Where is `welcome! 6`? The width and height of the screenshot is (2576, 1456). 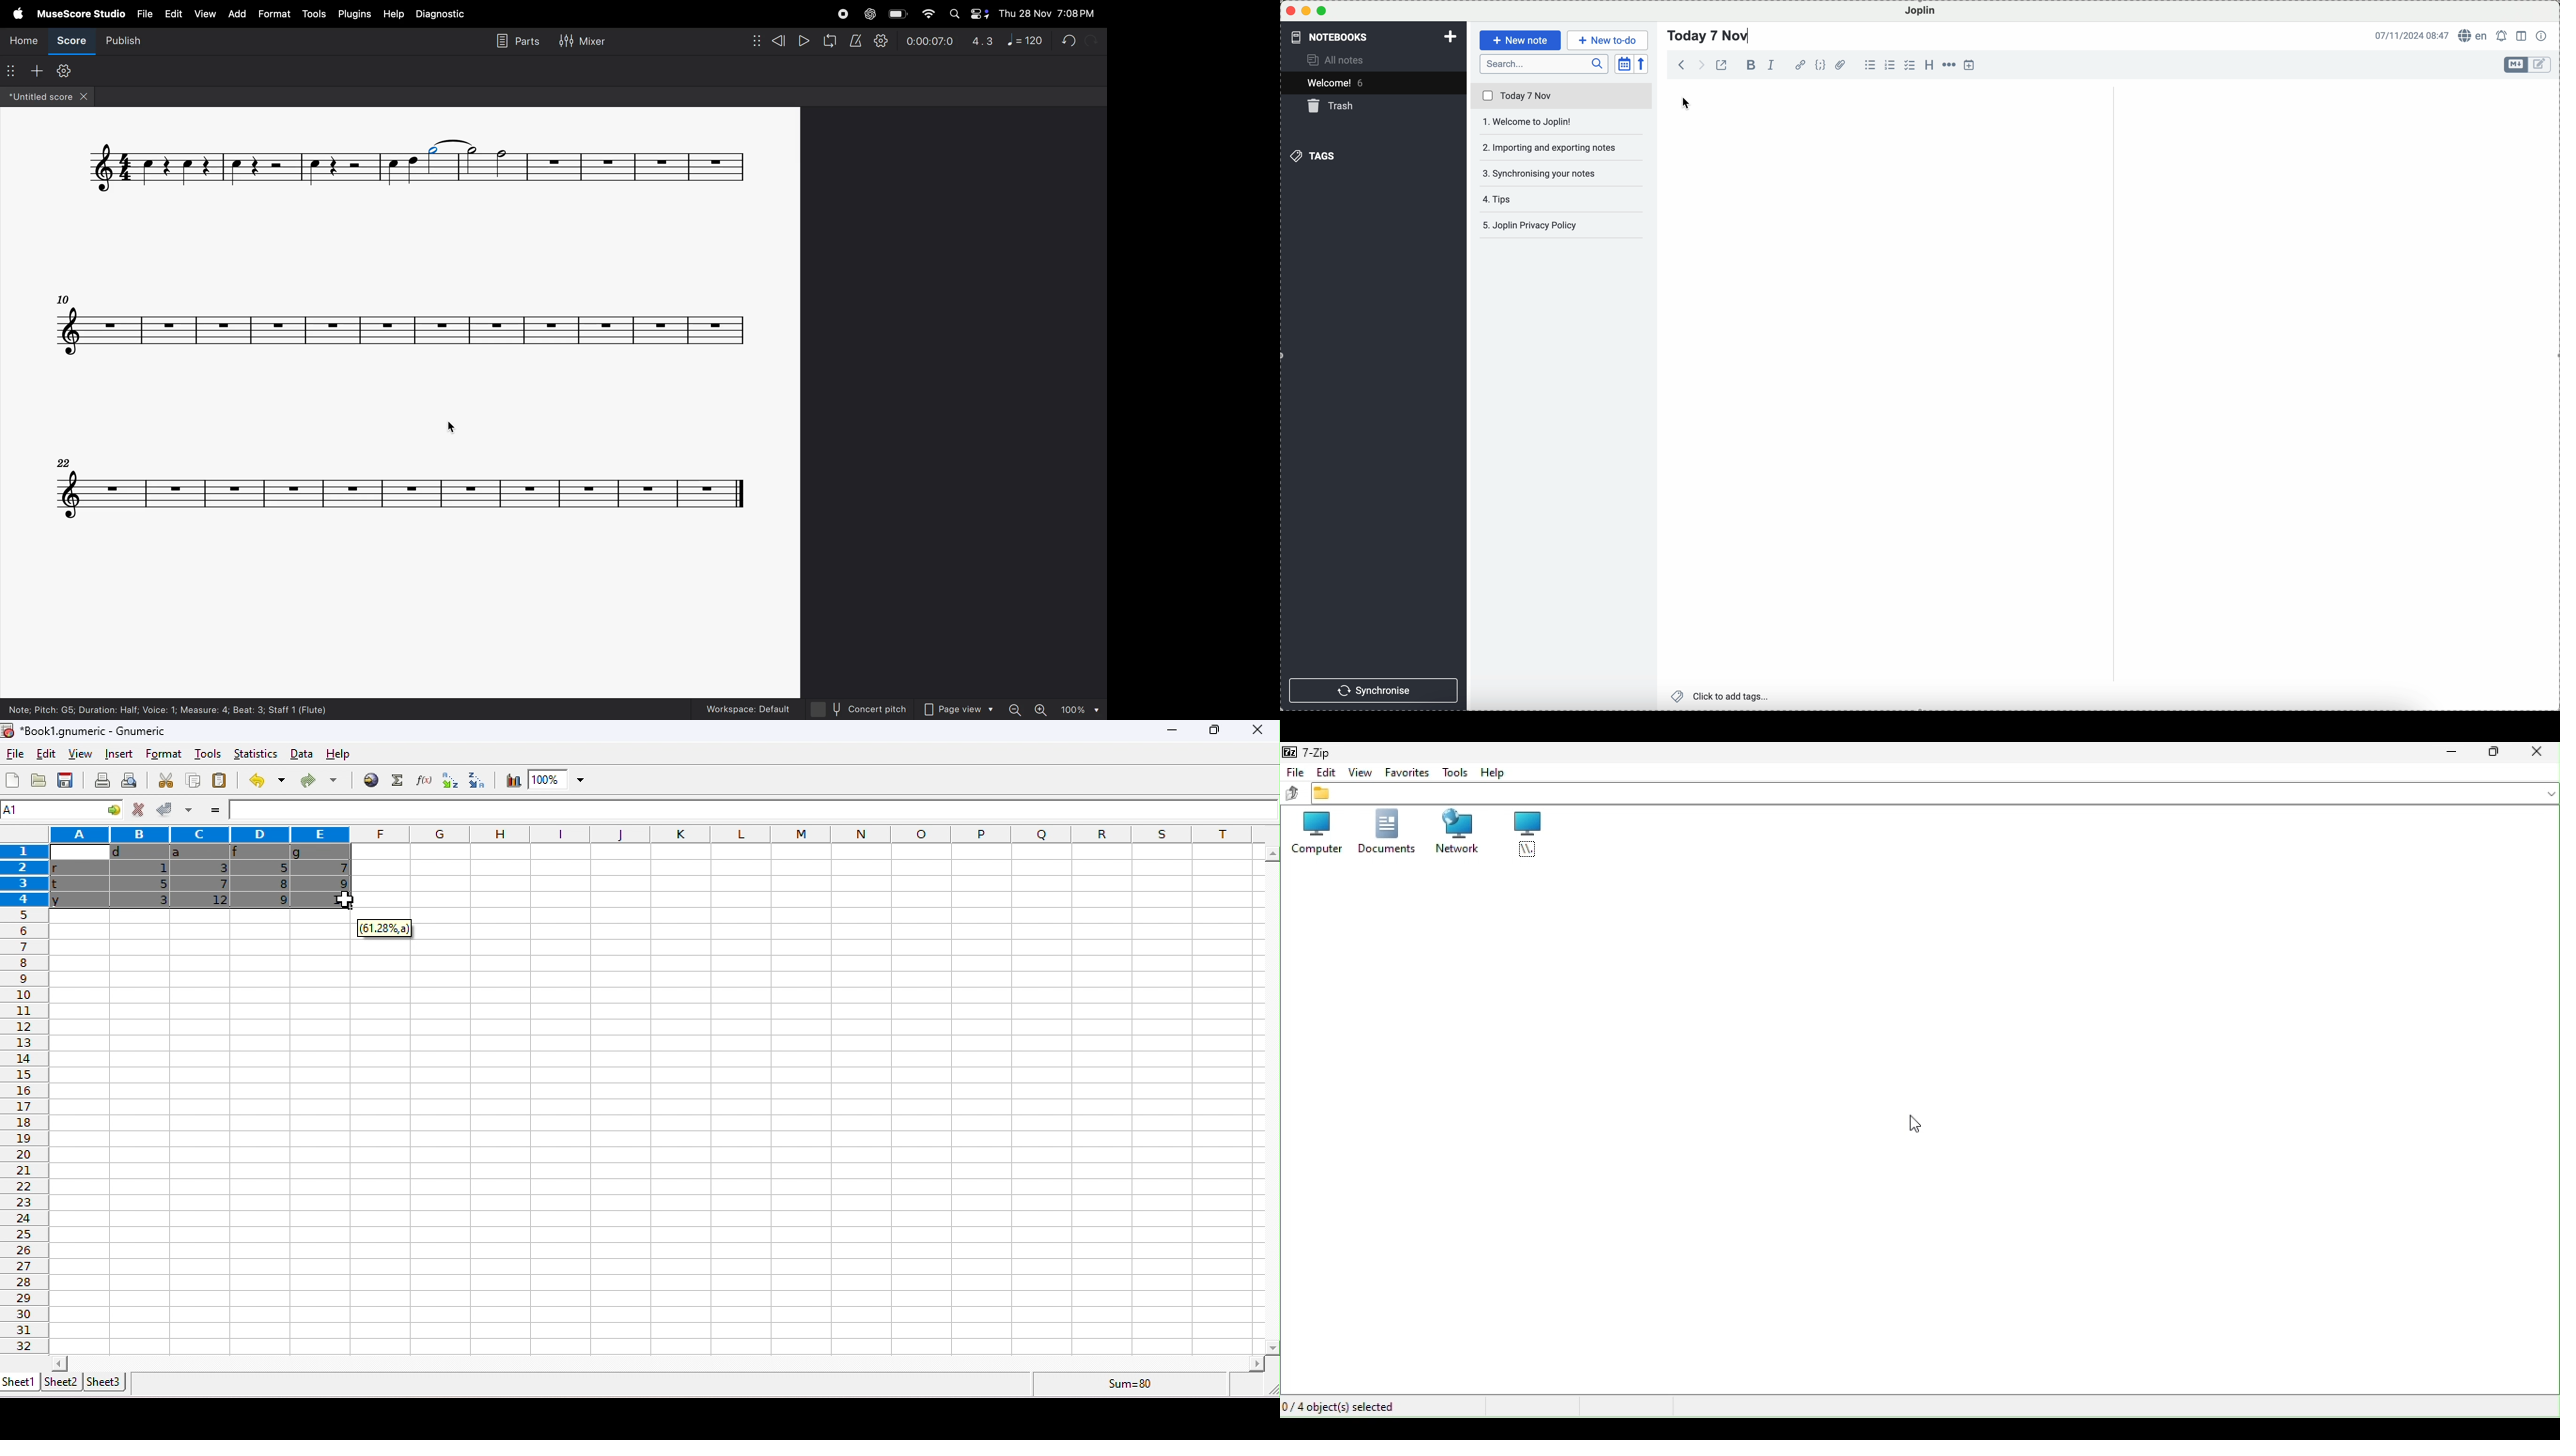
welcome! 6 is located at coordinates (1339, 82).